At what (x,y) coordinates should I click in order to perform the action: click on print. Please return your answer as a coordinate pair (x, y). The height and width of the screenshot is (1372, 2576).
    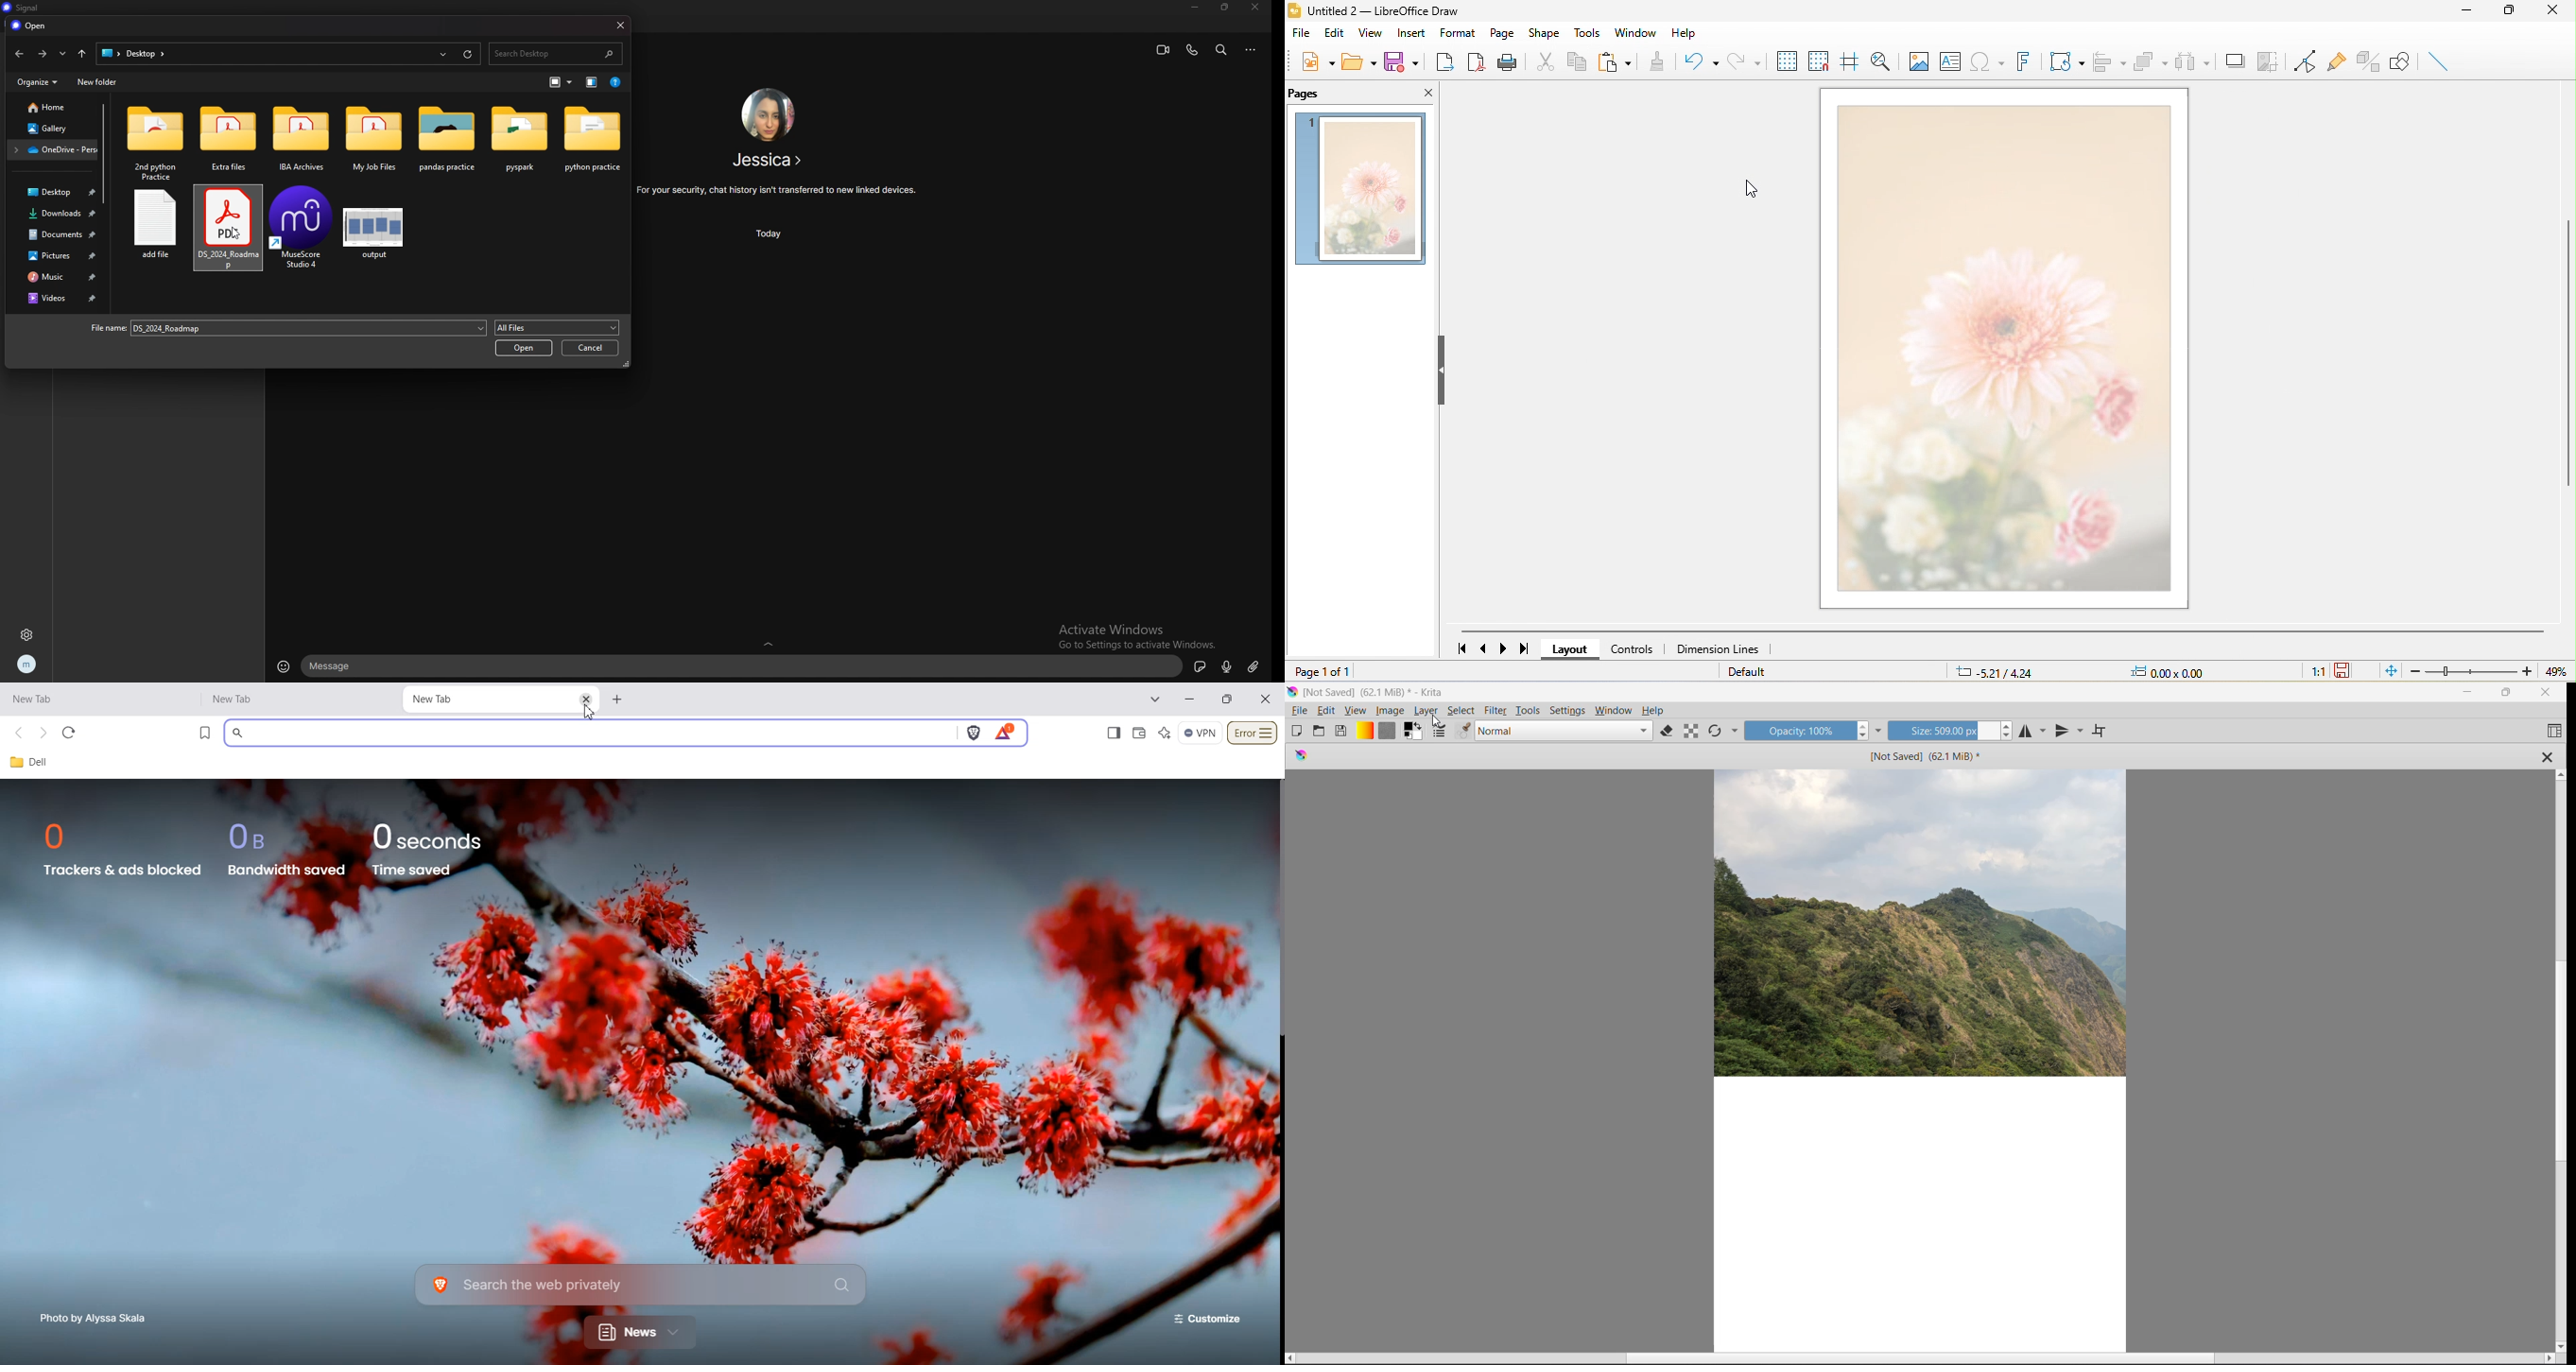
    Looking at the image, I should click on (1507, 61).